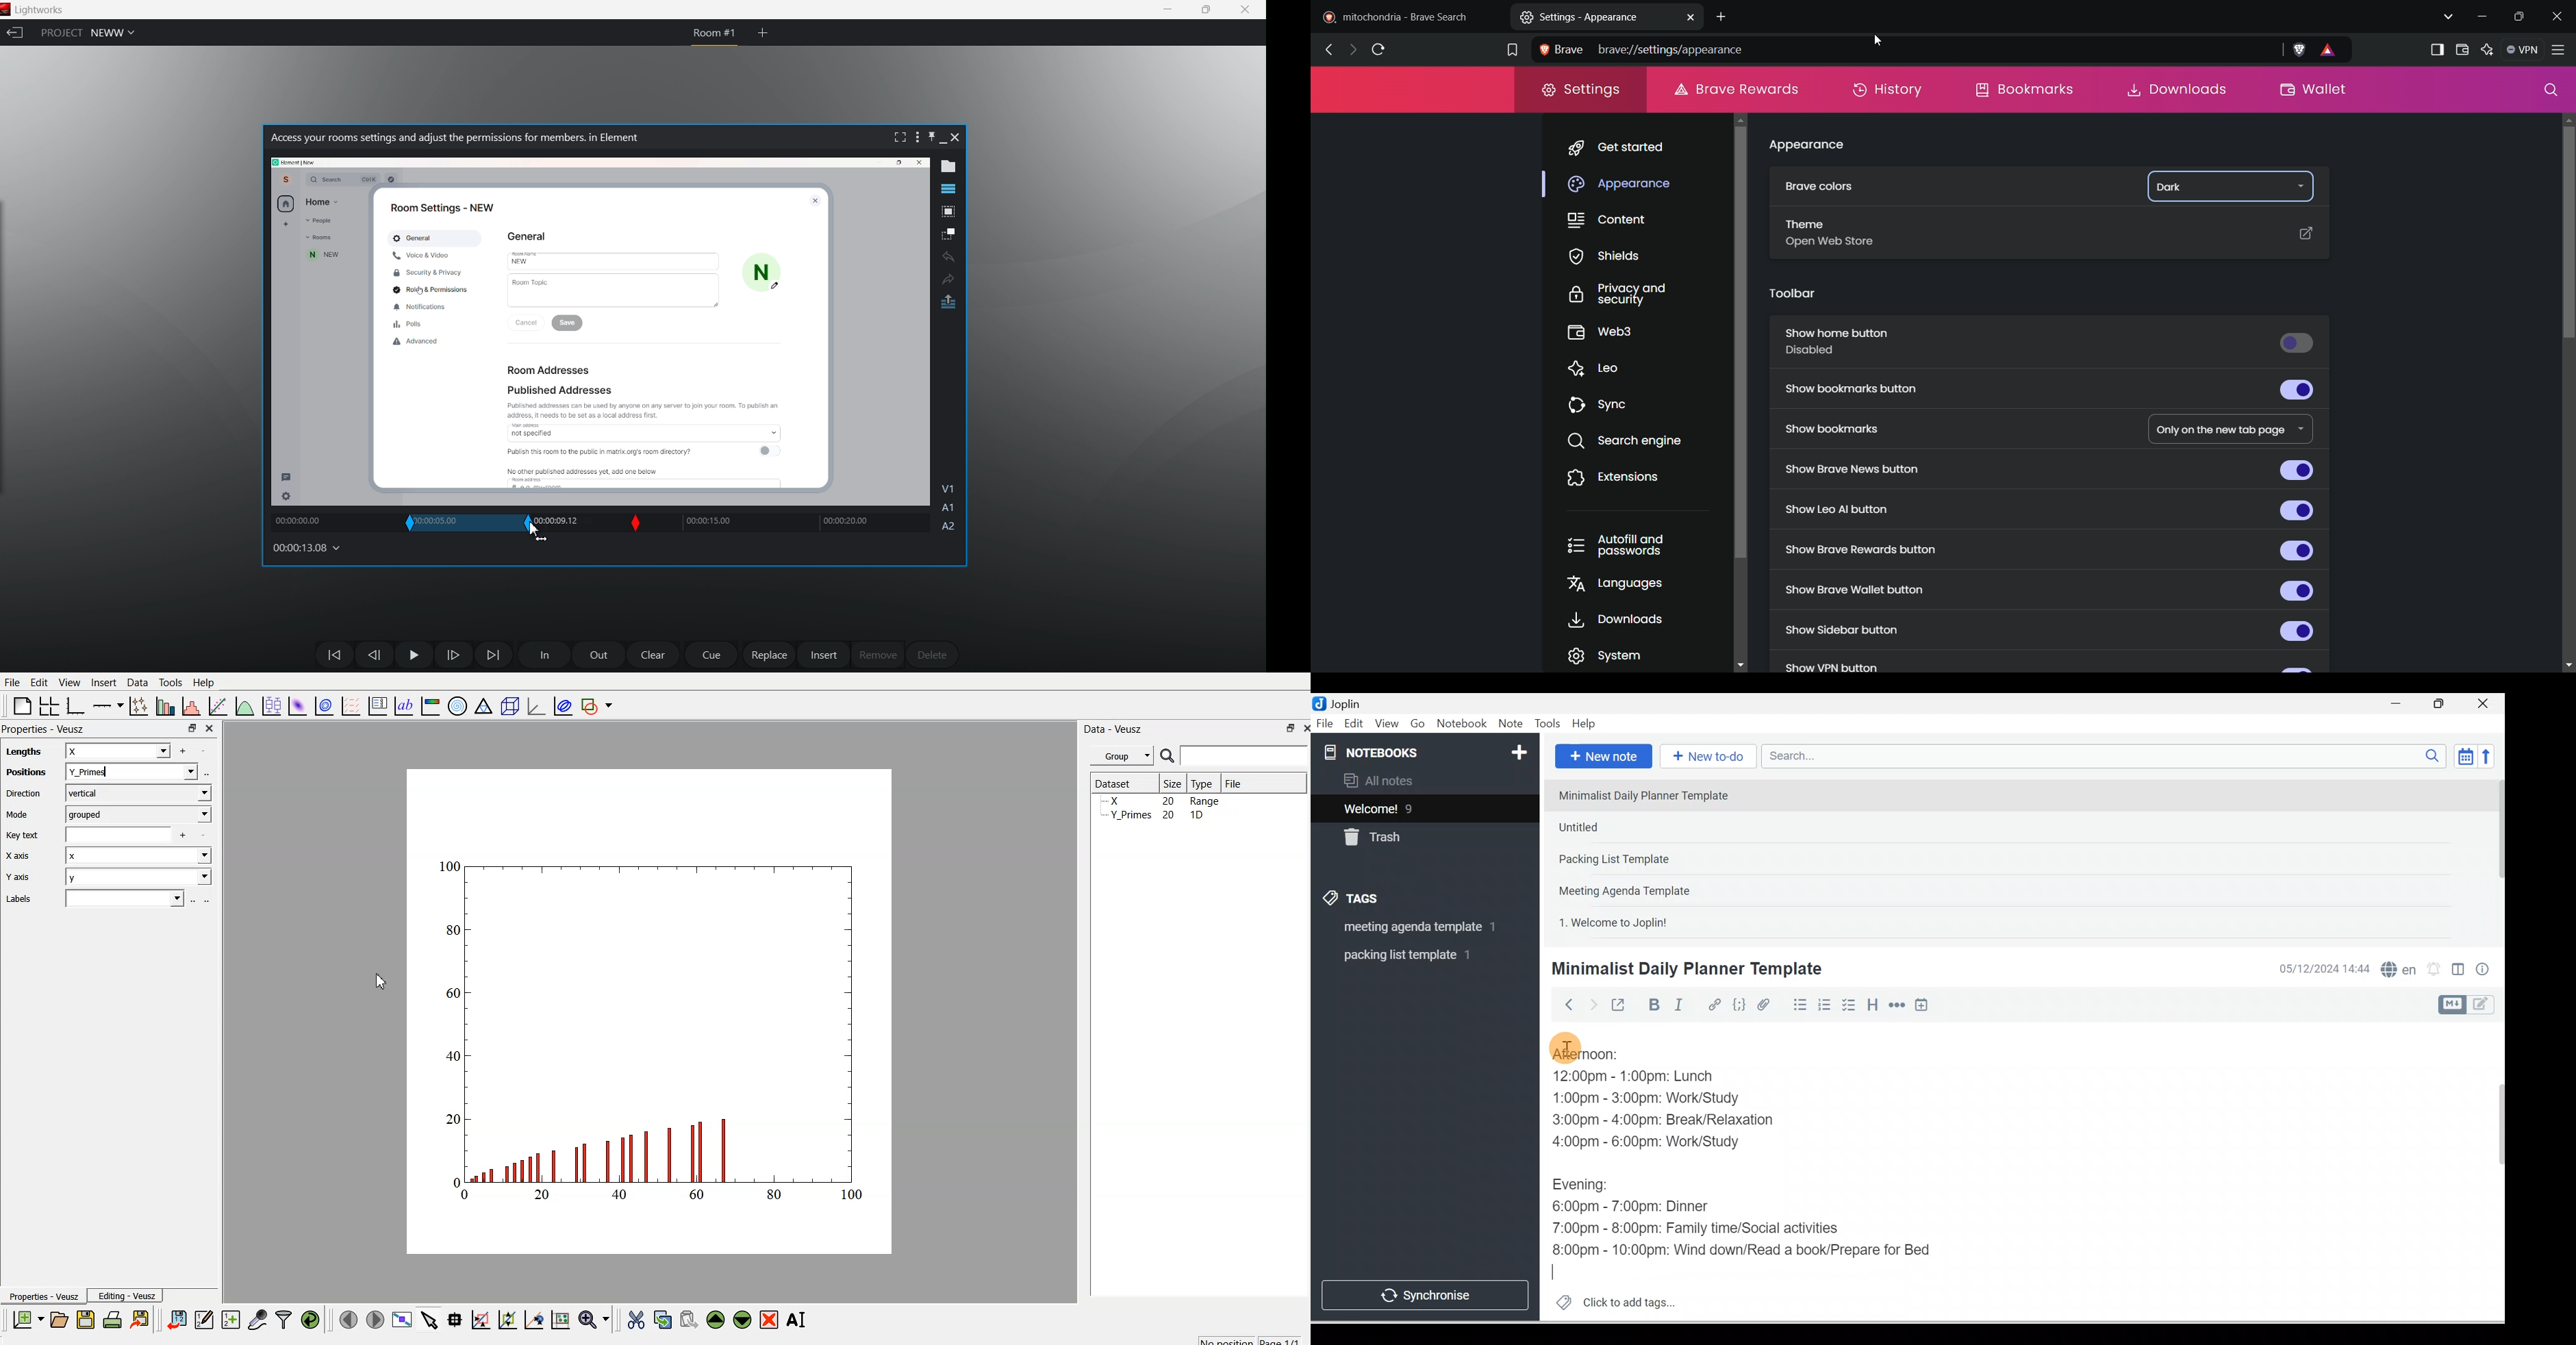  What do you see at coordinates (532, 1319) in the screenshot?
I see `zoom out graph axes` at bounding box center [532, 1319].